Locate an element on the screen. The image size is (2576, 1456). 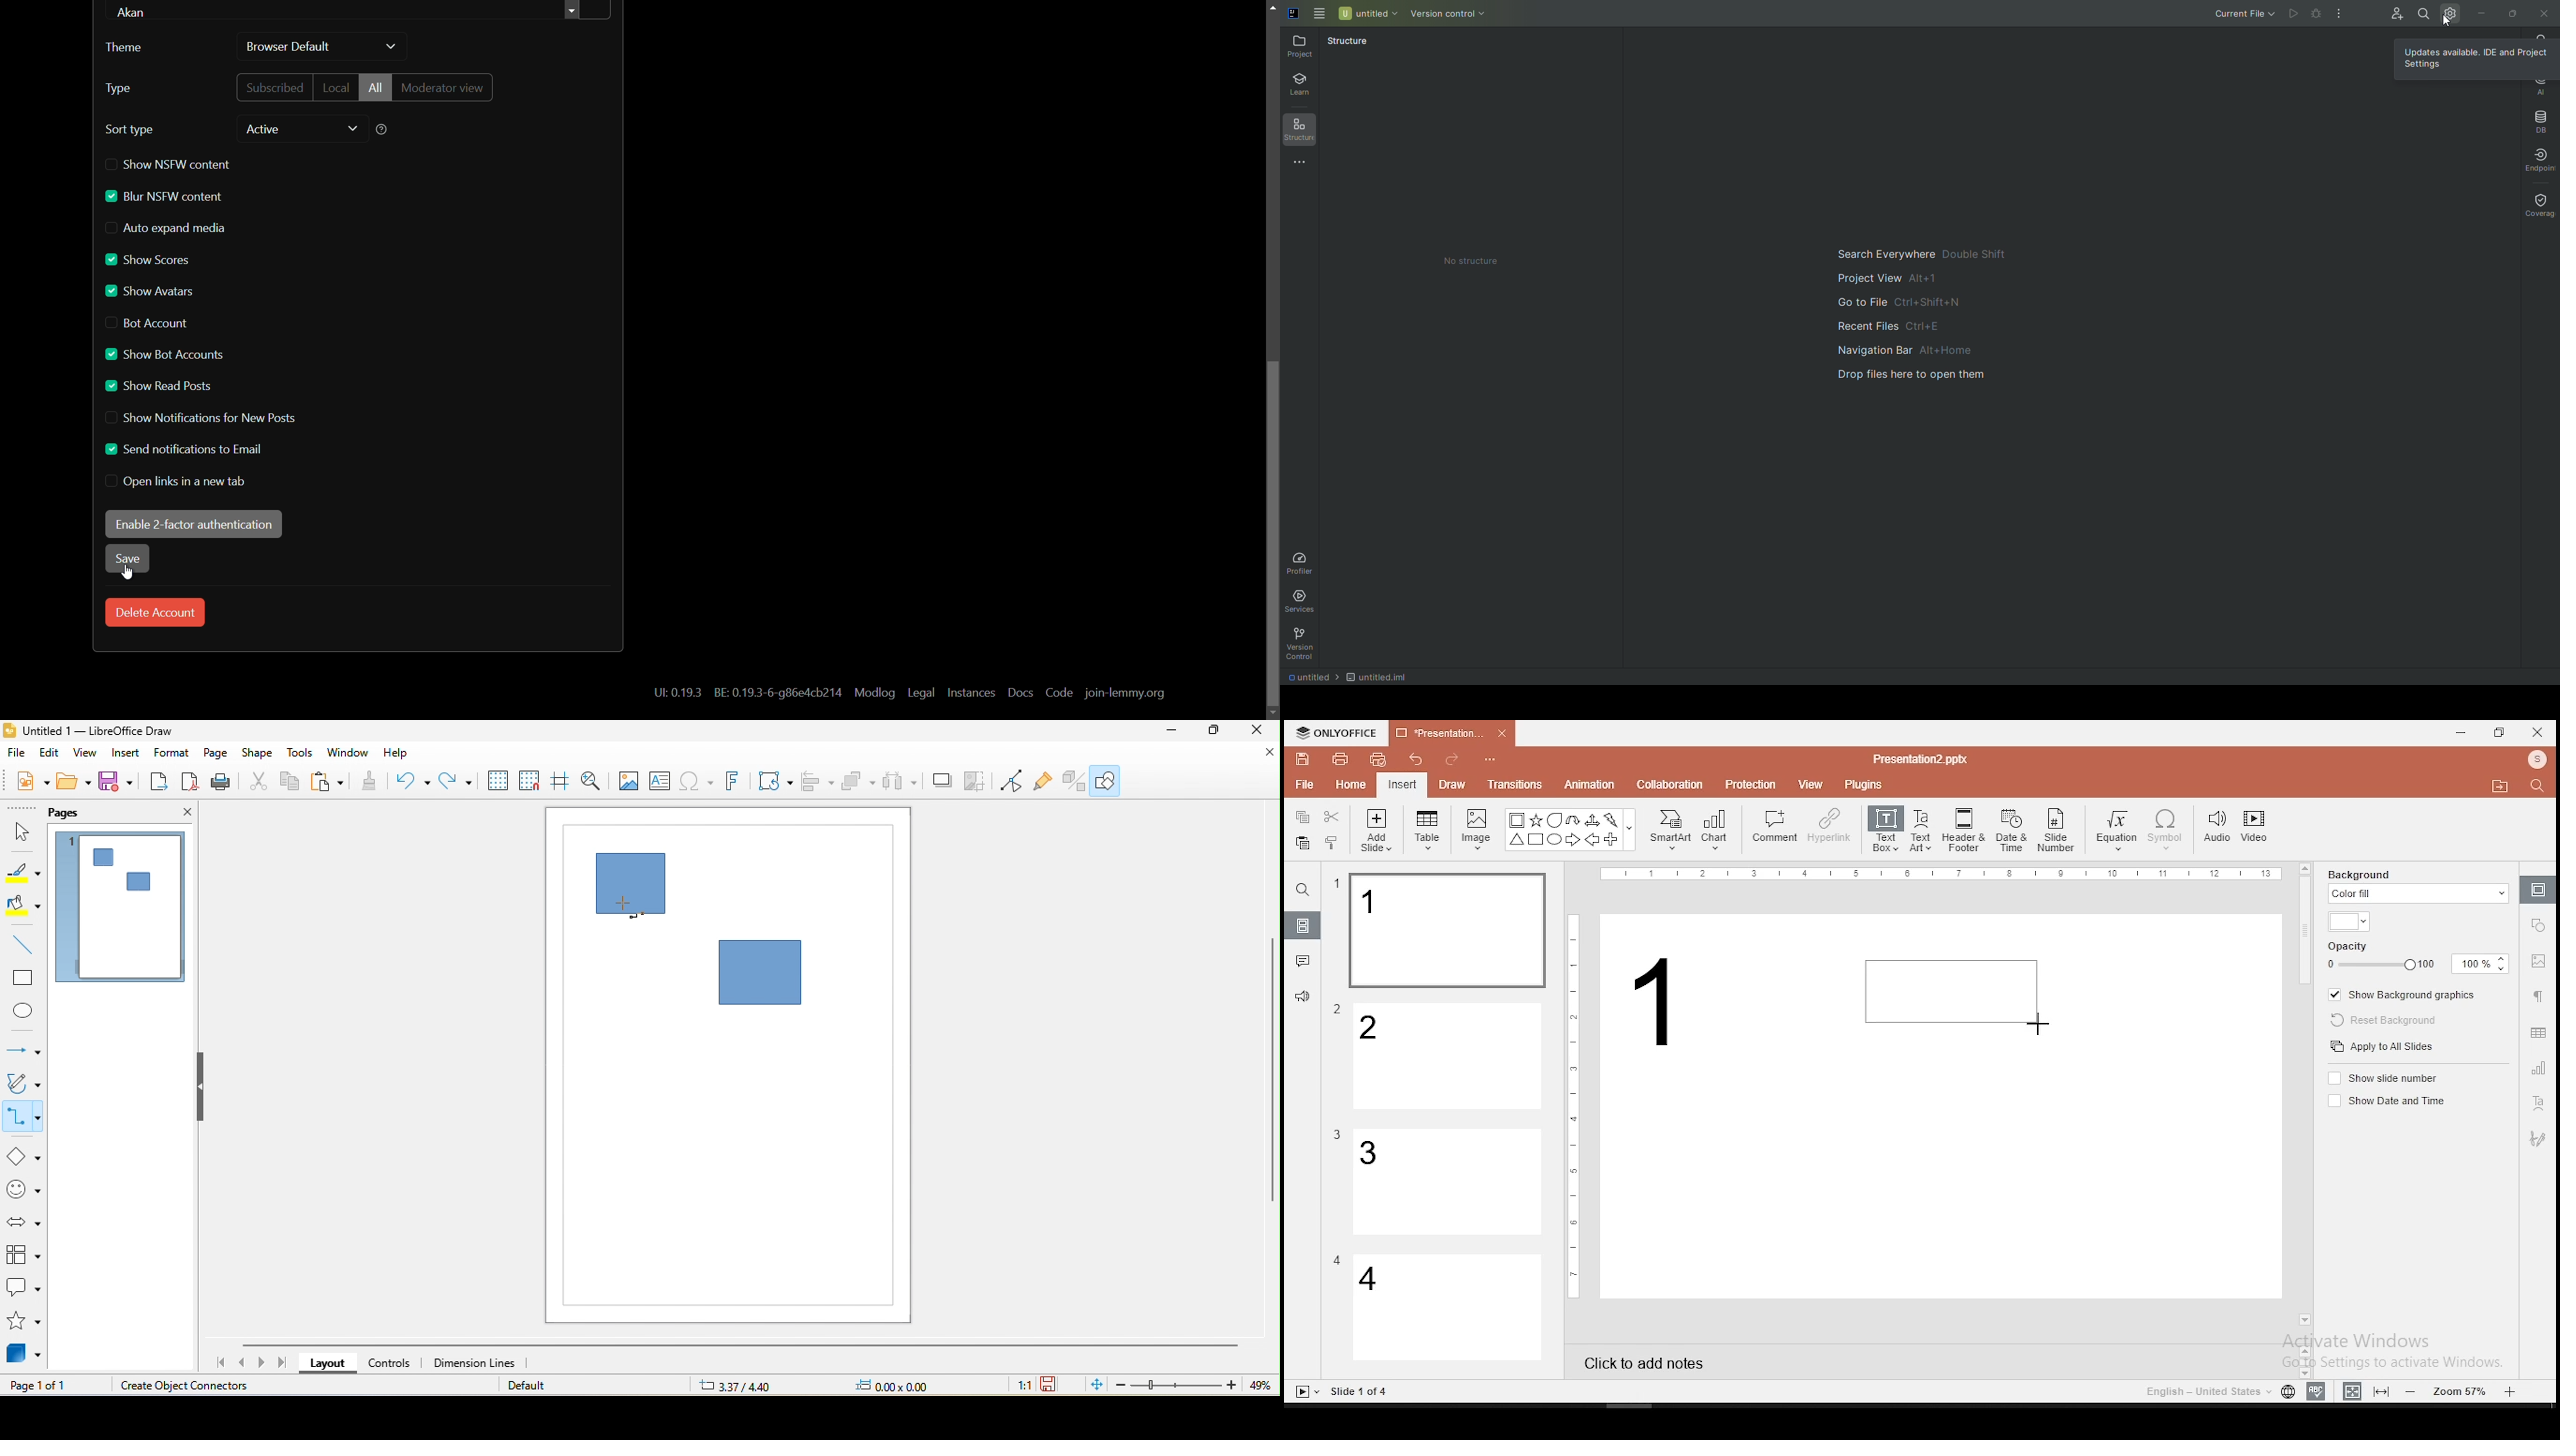
basic shapes is located at coordinates (22, 1157).